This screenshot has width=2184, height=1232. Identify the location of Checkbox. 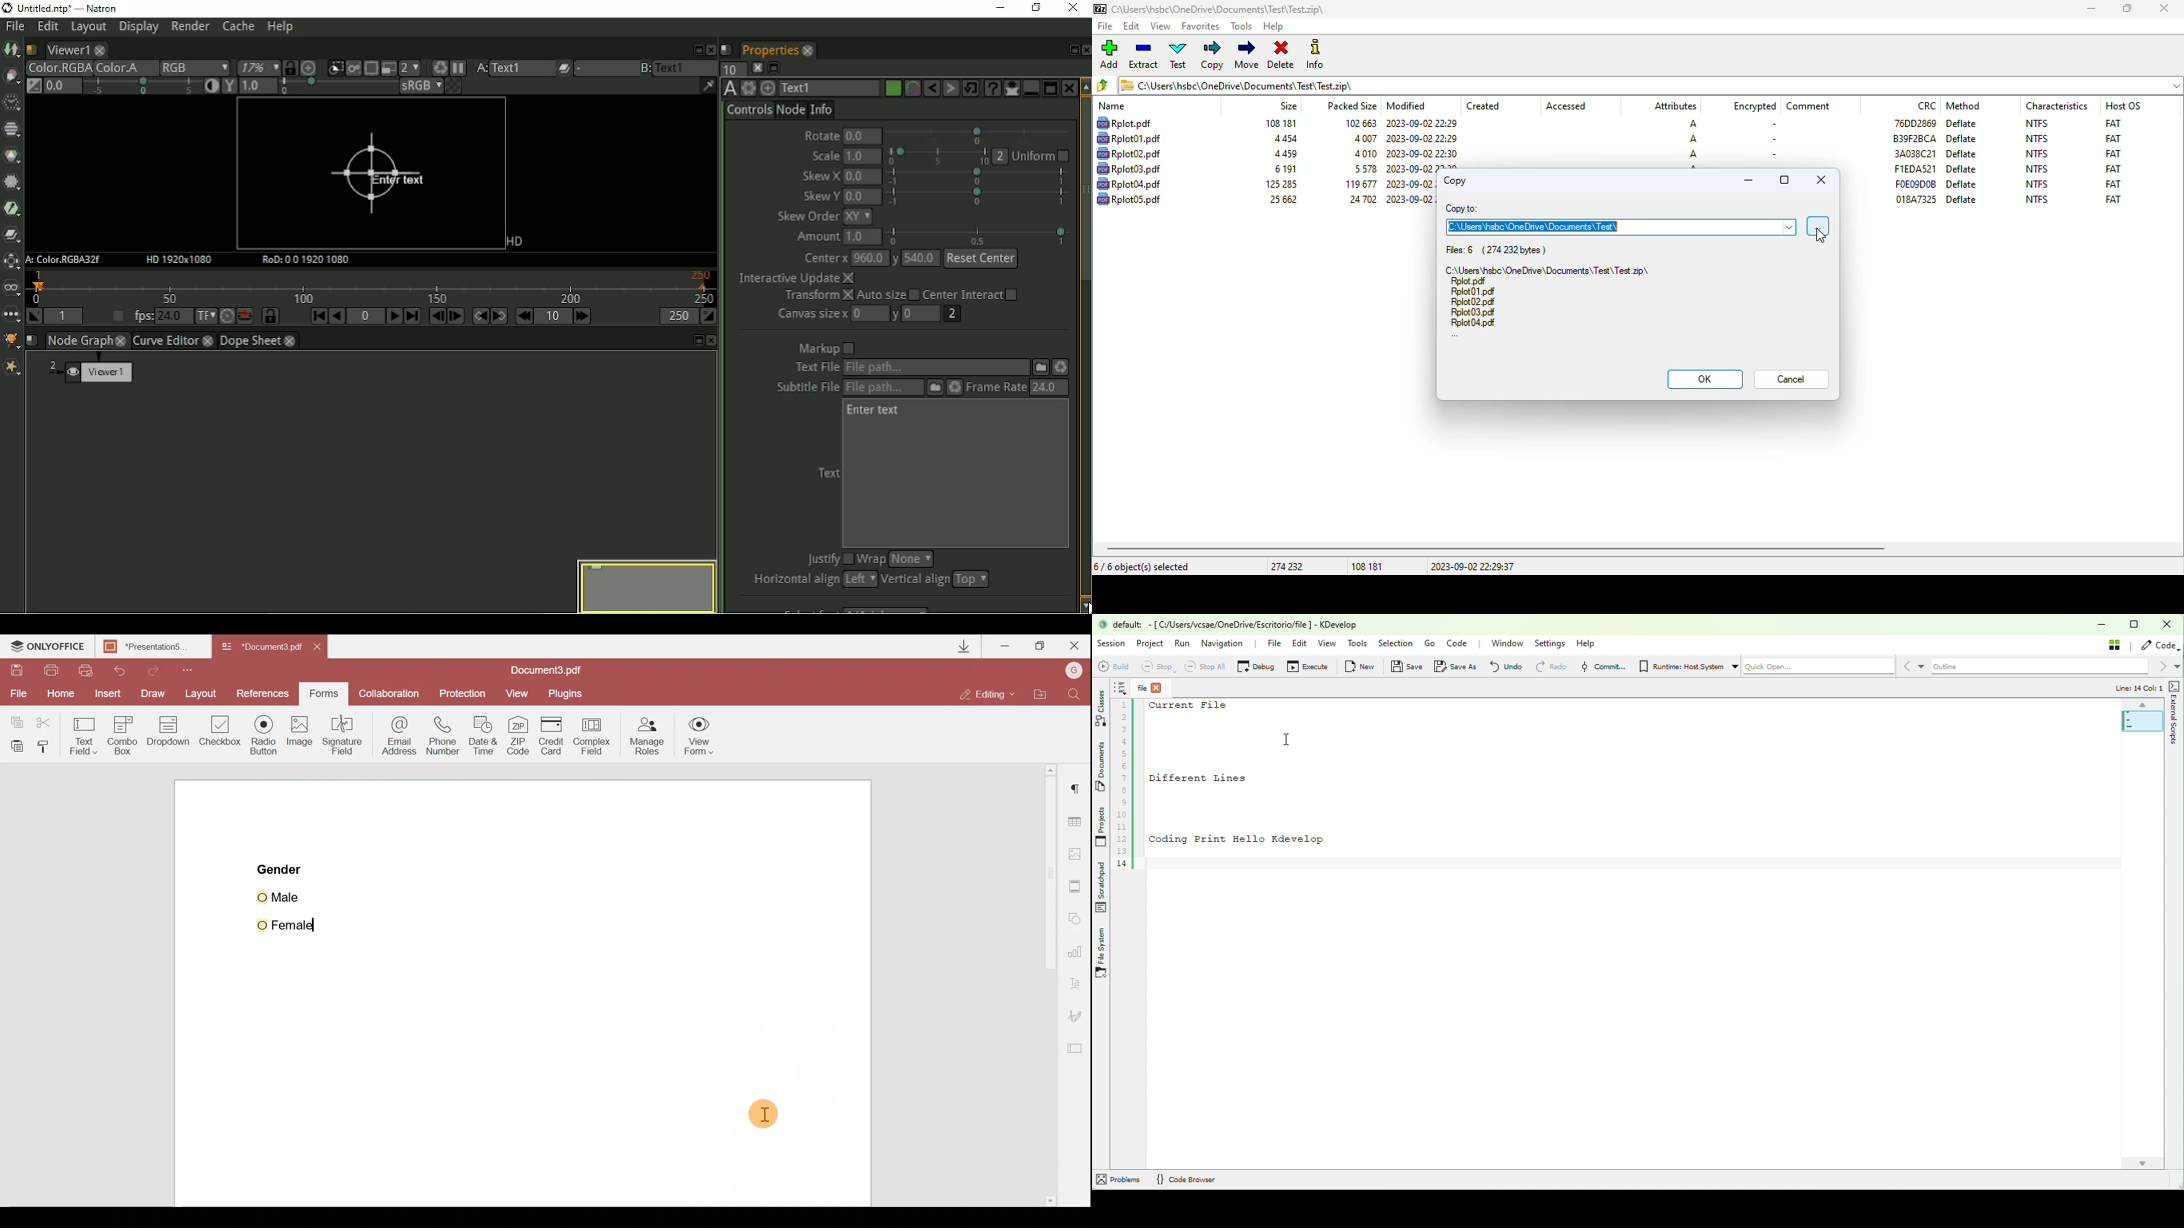
(221, 734).